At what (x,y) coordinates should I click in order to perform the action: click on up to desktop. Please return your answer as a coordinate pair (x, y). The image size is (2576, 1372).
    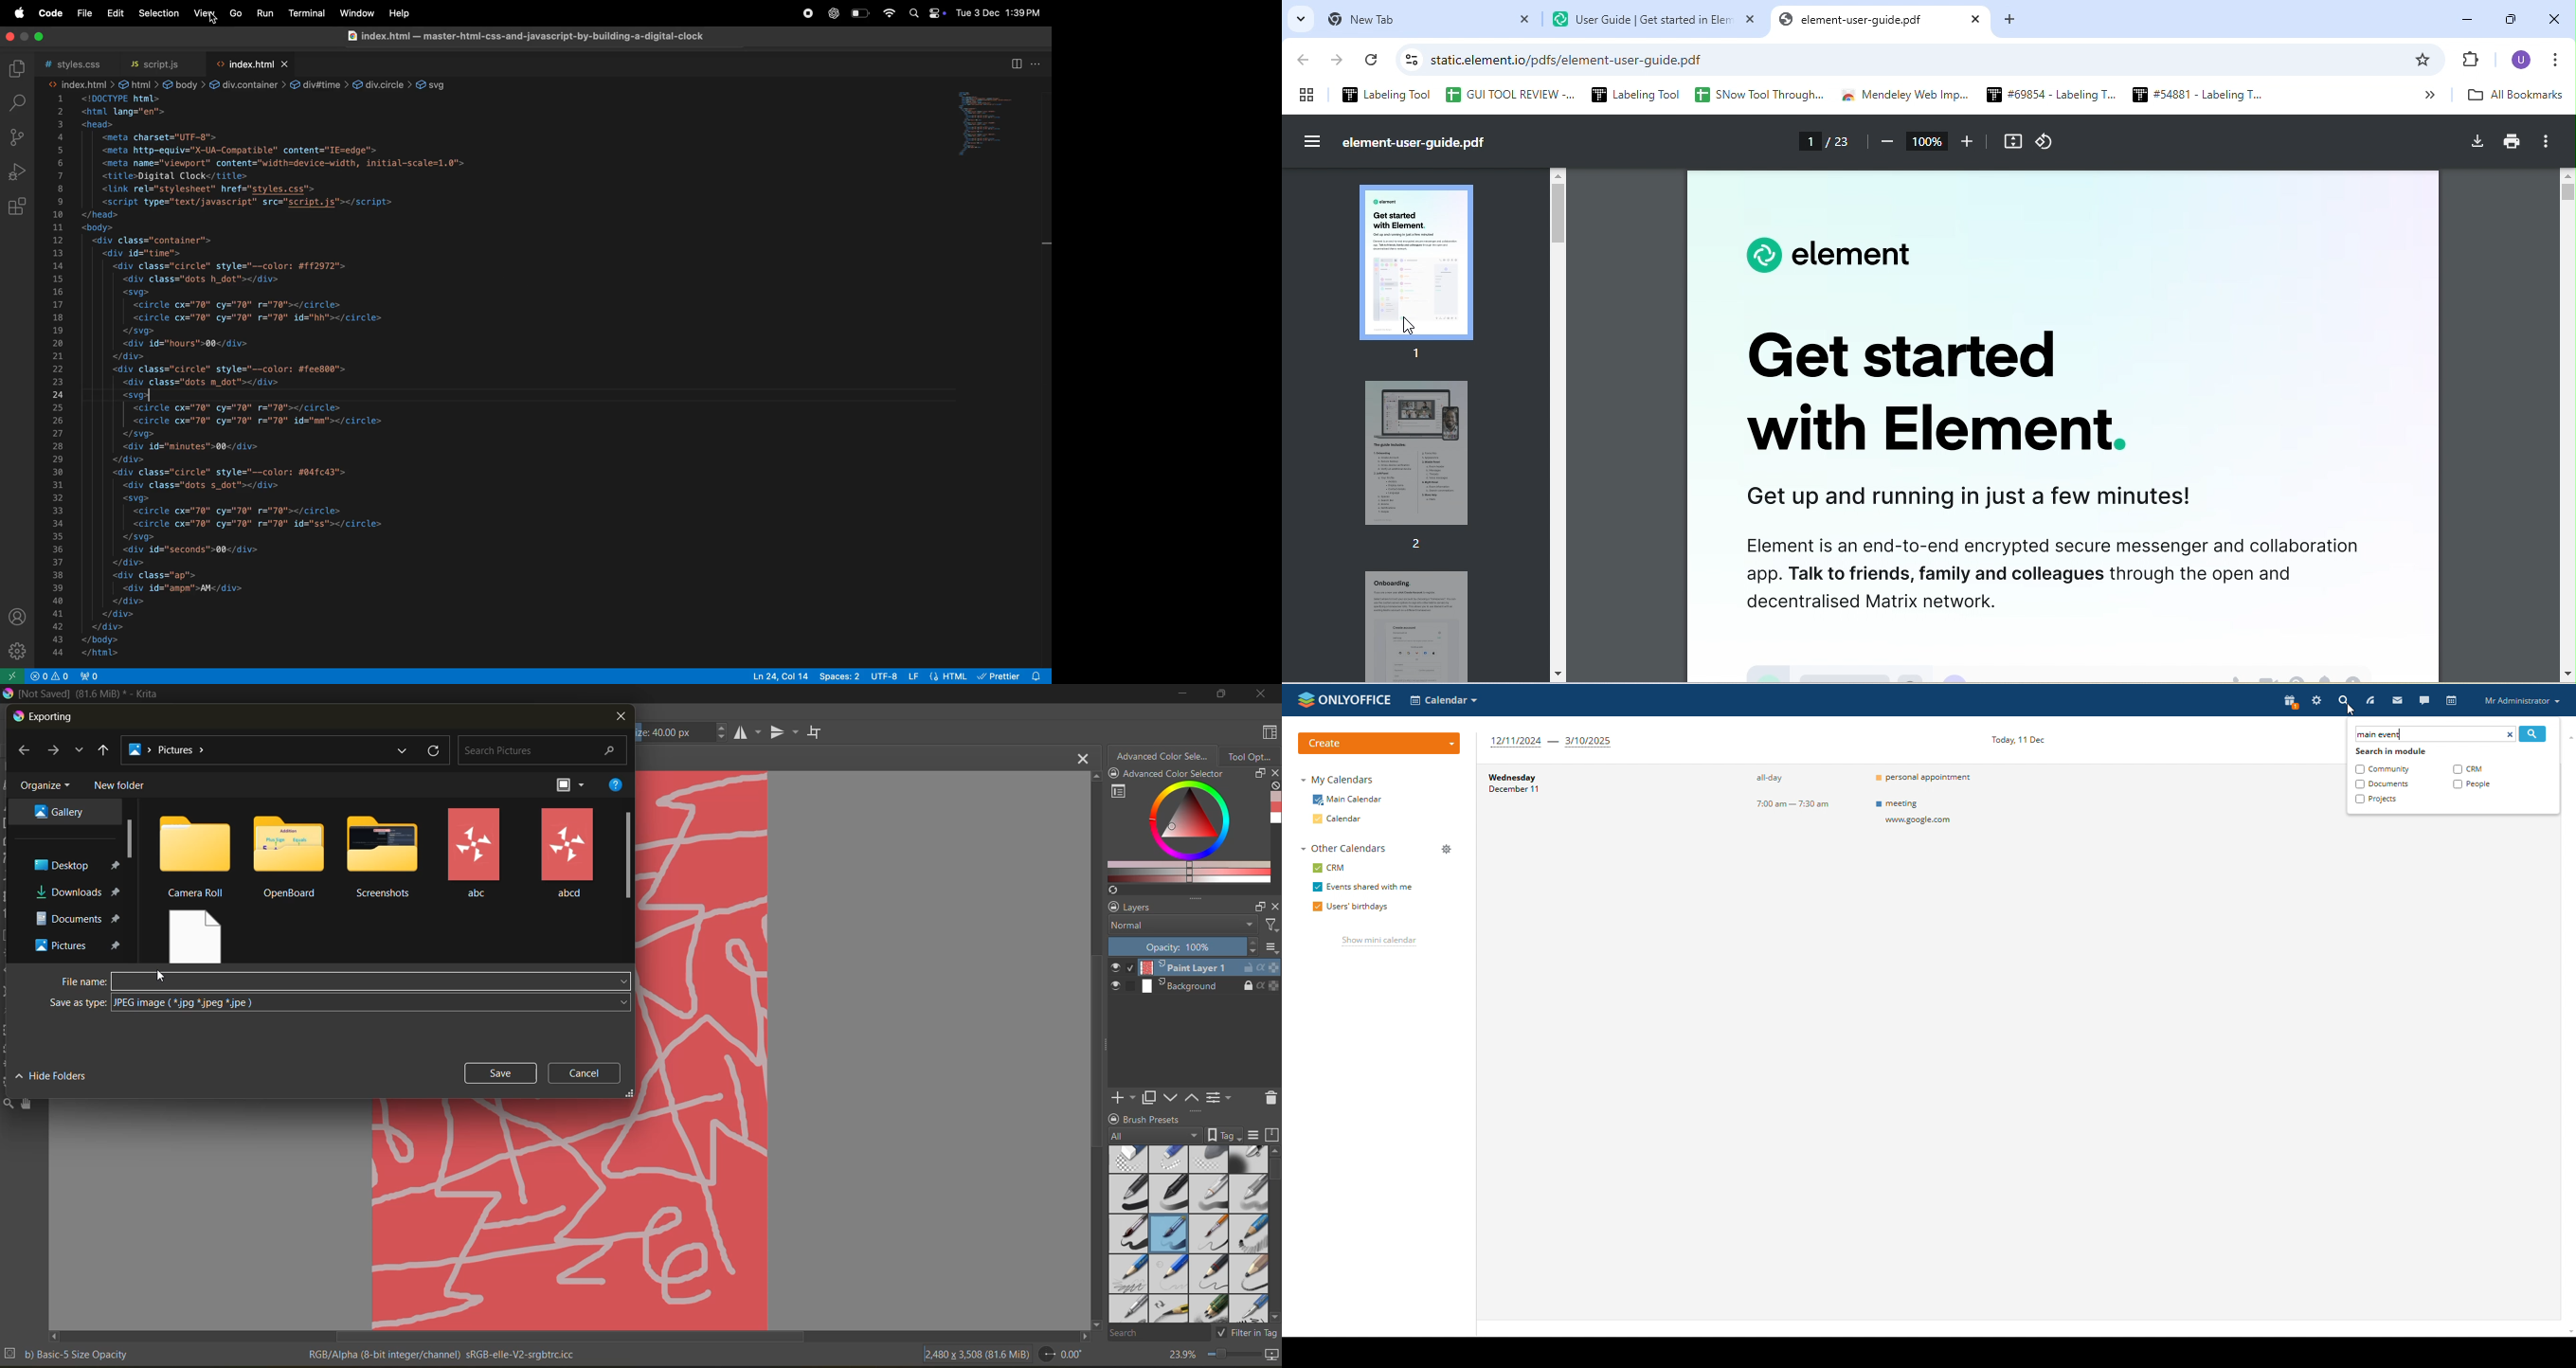
    Looking at the image, I should click on (104, 752).